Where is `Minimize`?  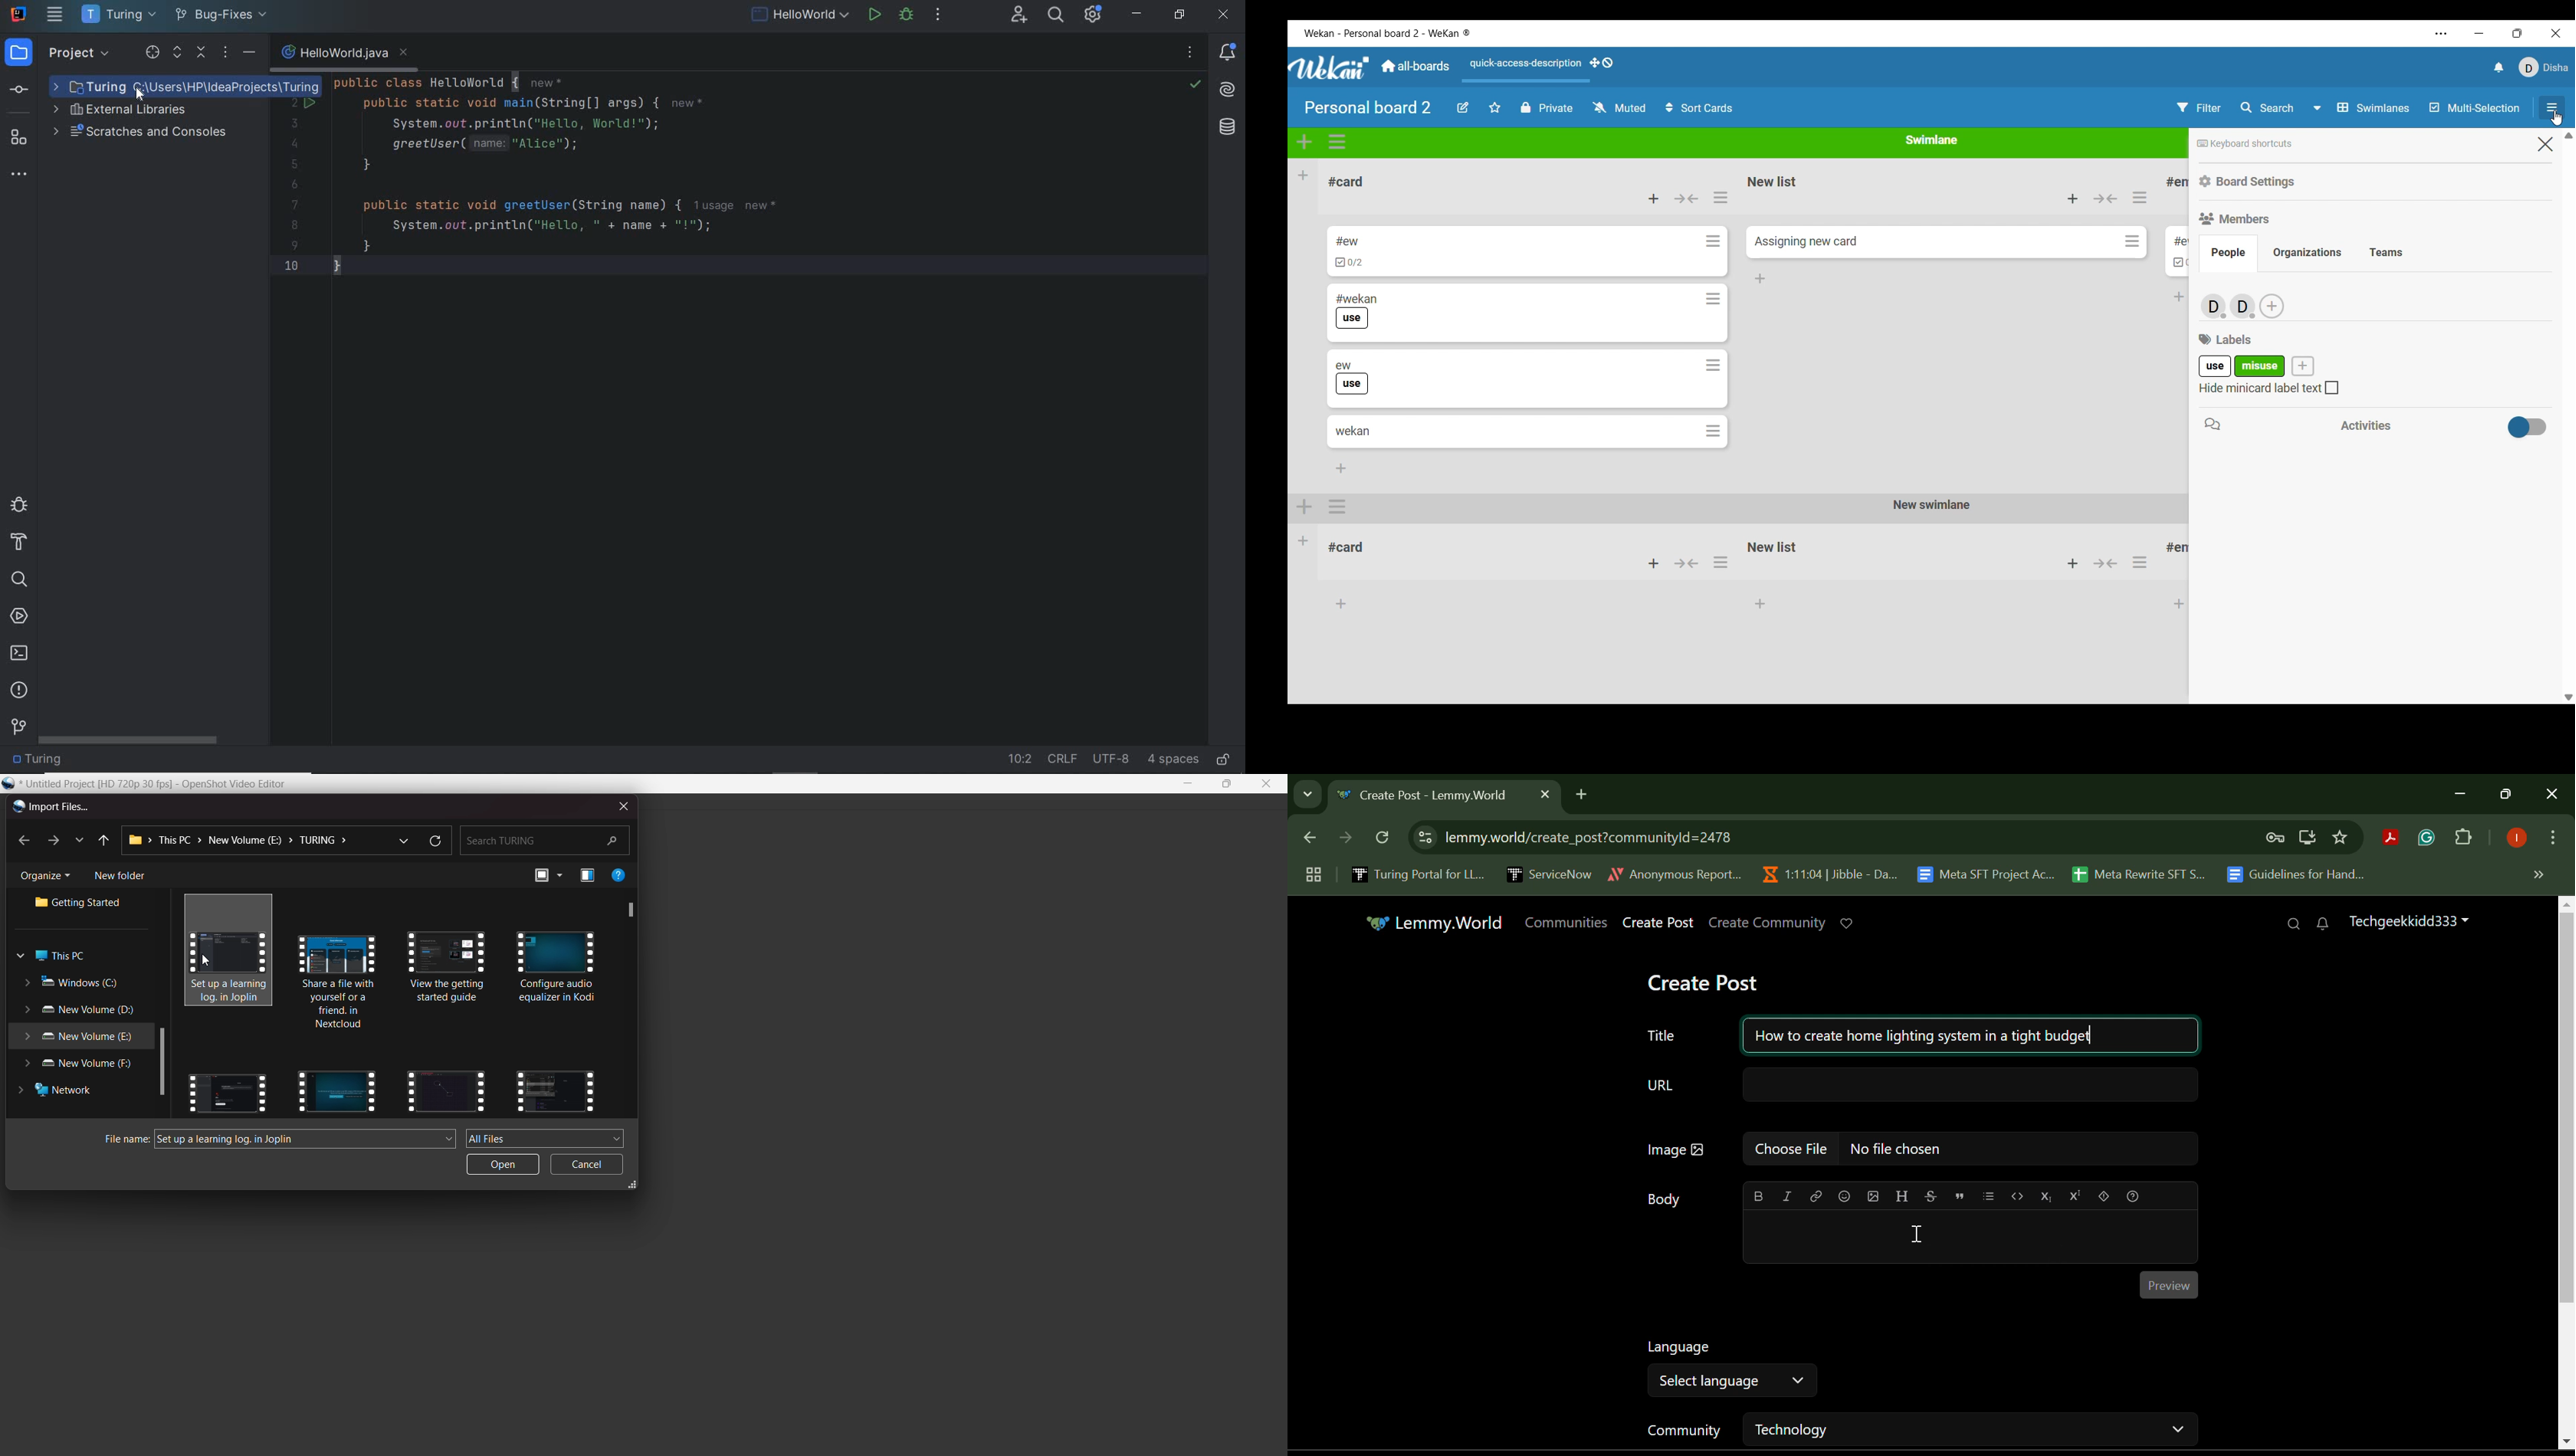
Minimize is located at coordinates (2508, 795).